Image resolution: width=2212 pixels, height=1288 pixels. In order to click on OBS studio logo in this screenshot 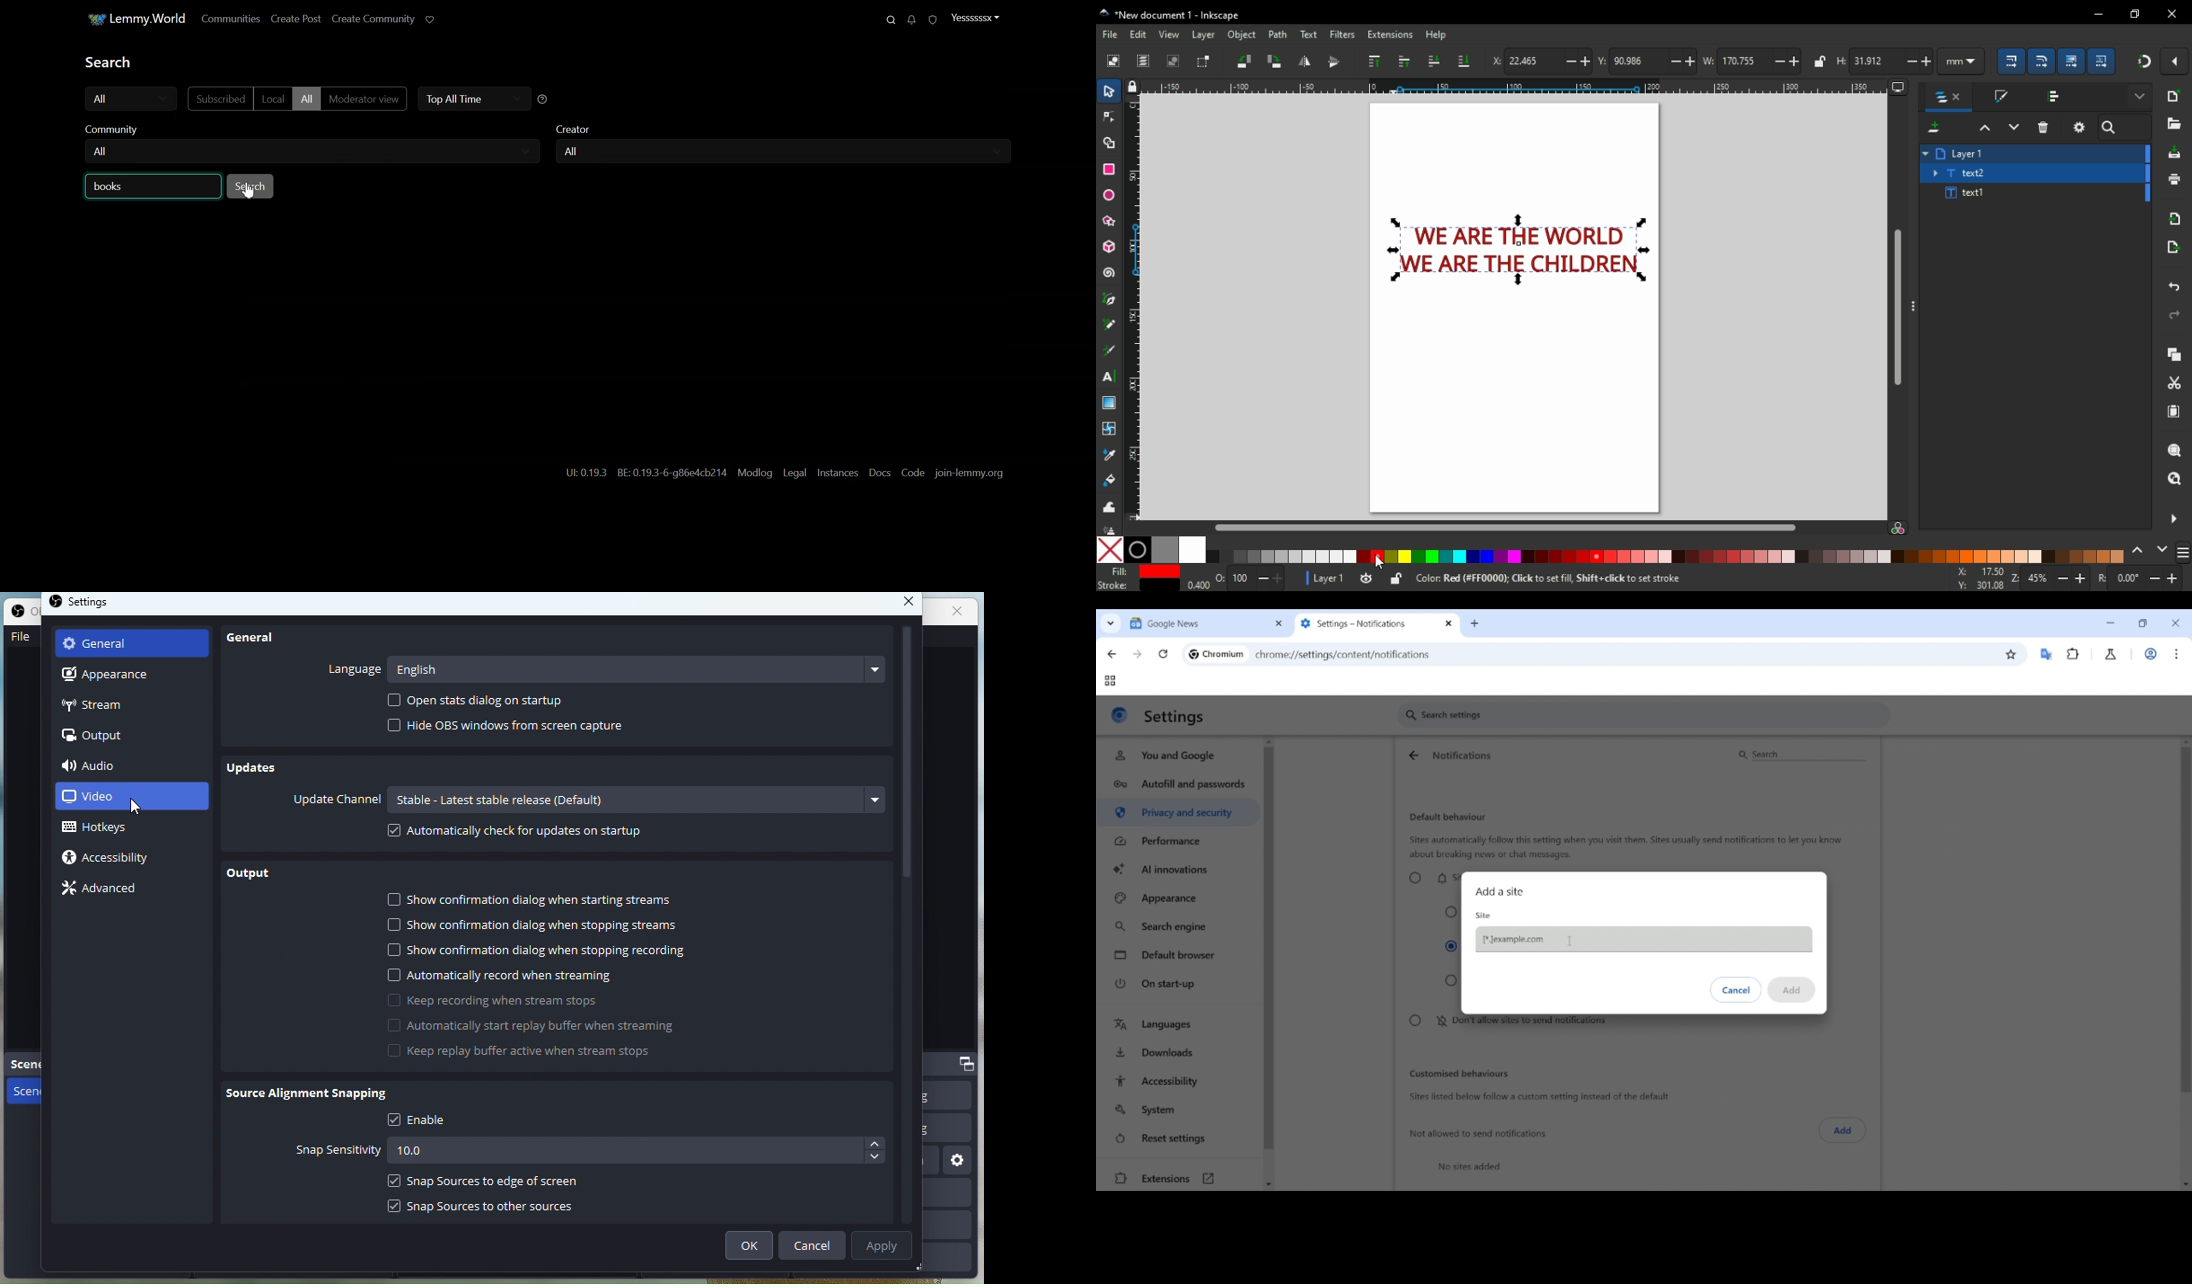, I will do `click(21, 614)`.